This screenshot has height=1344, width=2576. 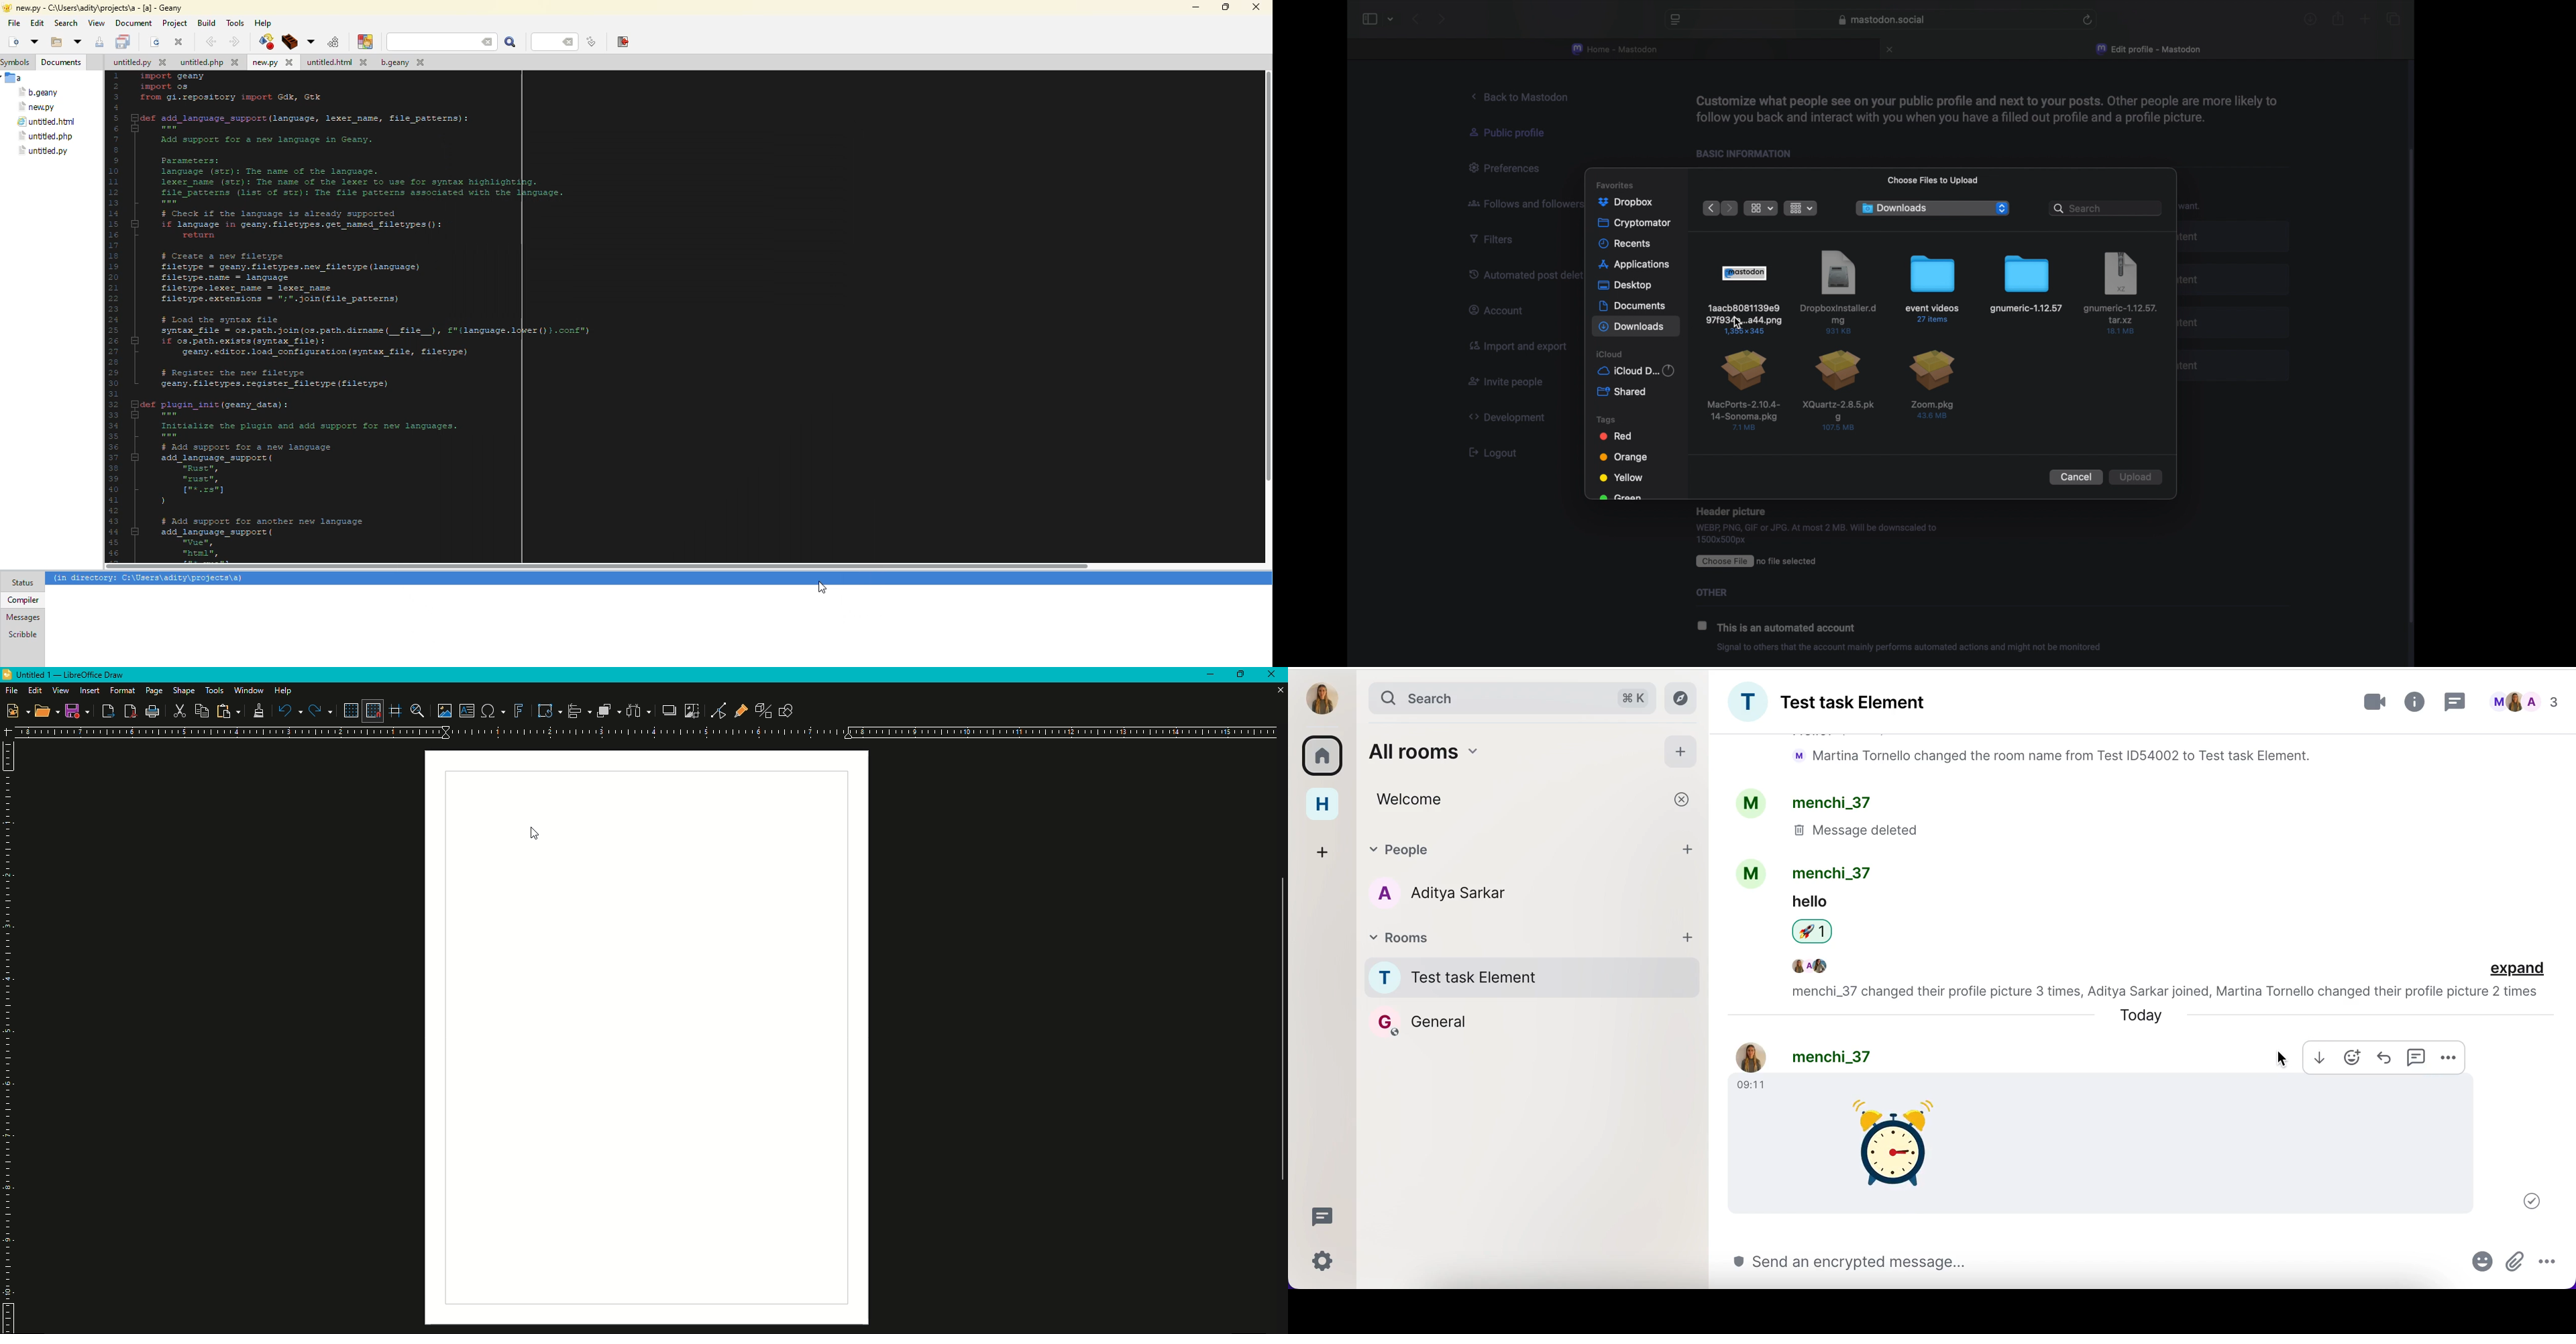 What do you see at coordinates (743, 712) in the screenshot?
I see `Gluepoint and Function` at bounding box center [743, 712].